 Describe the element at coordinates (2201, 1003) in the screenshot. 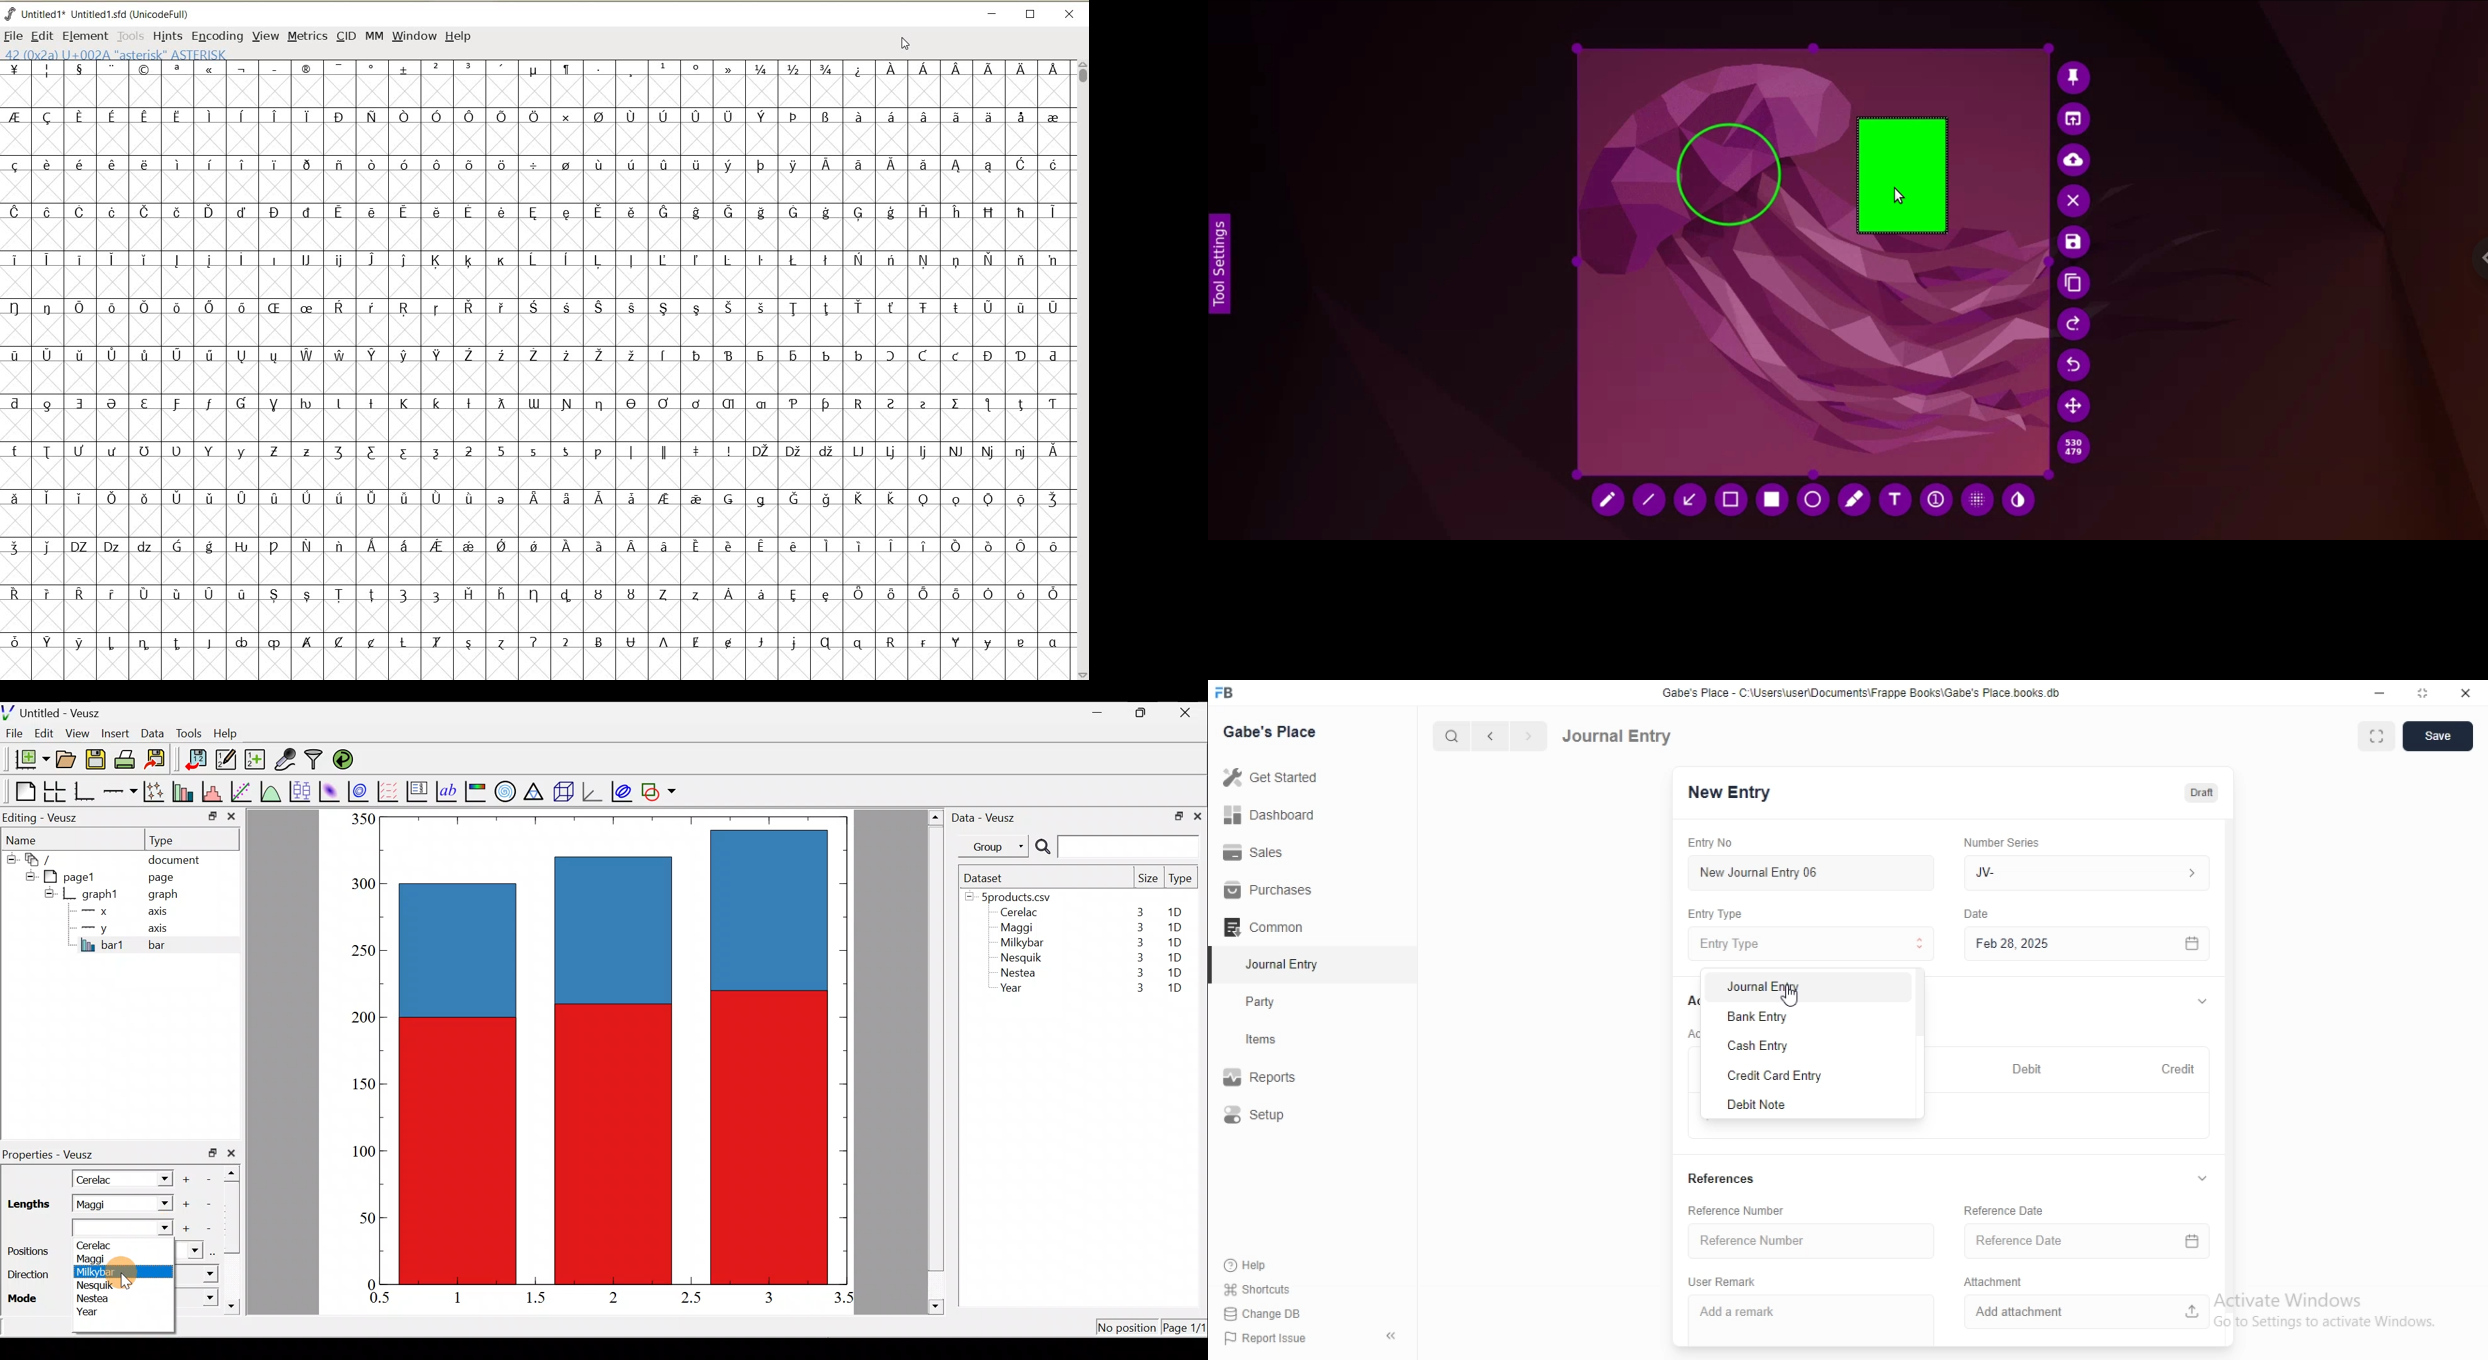

I see `collapse` at that location.